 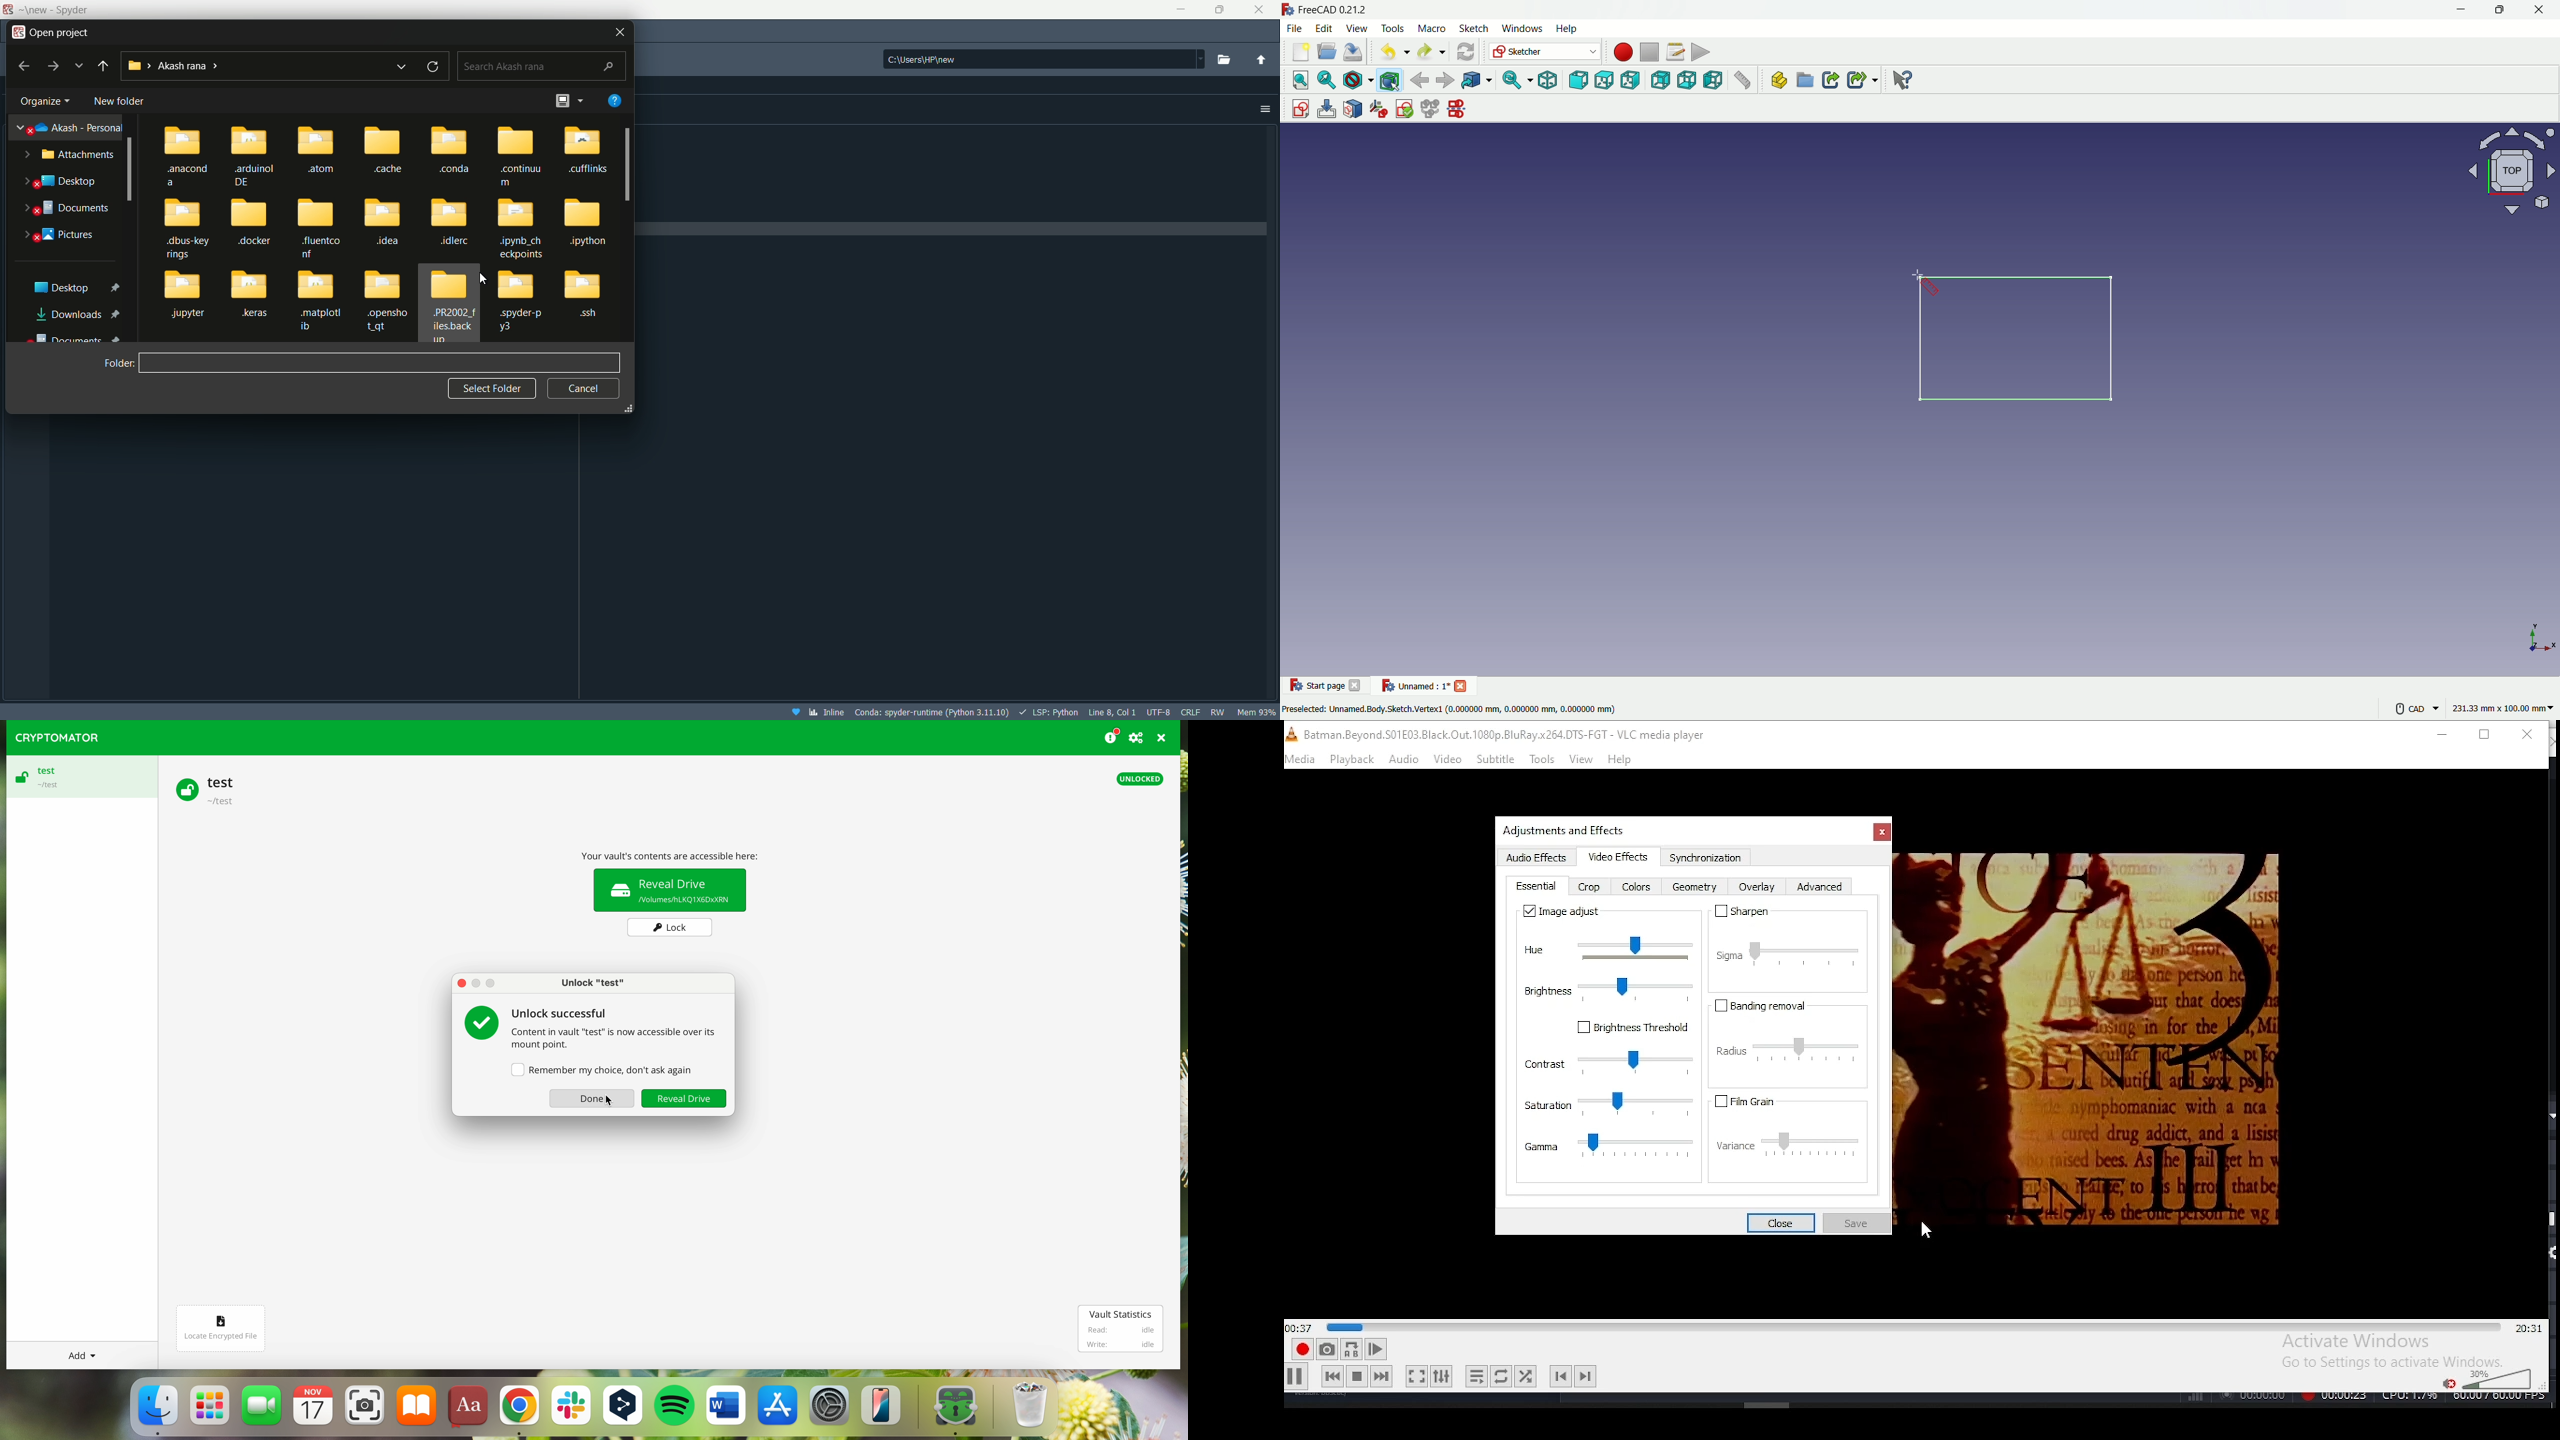 What do you see at coordinates (1744, 82) in the screenshot?
I see `measure` at bounding box center [1744, 82].